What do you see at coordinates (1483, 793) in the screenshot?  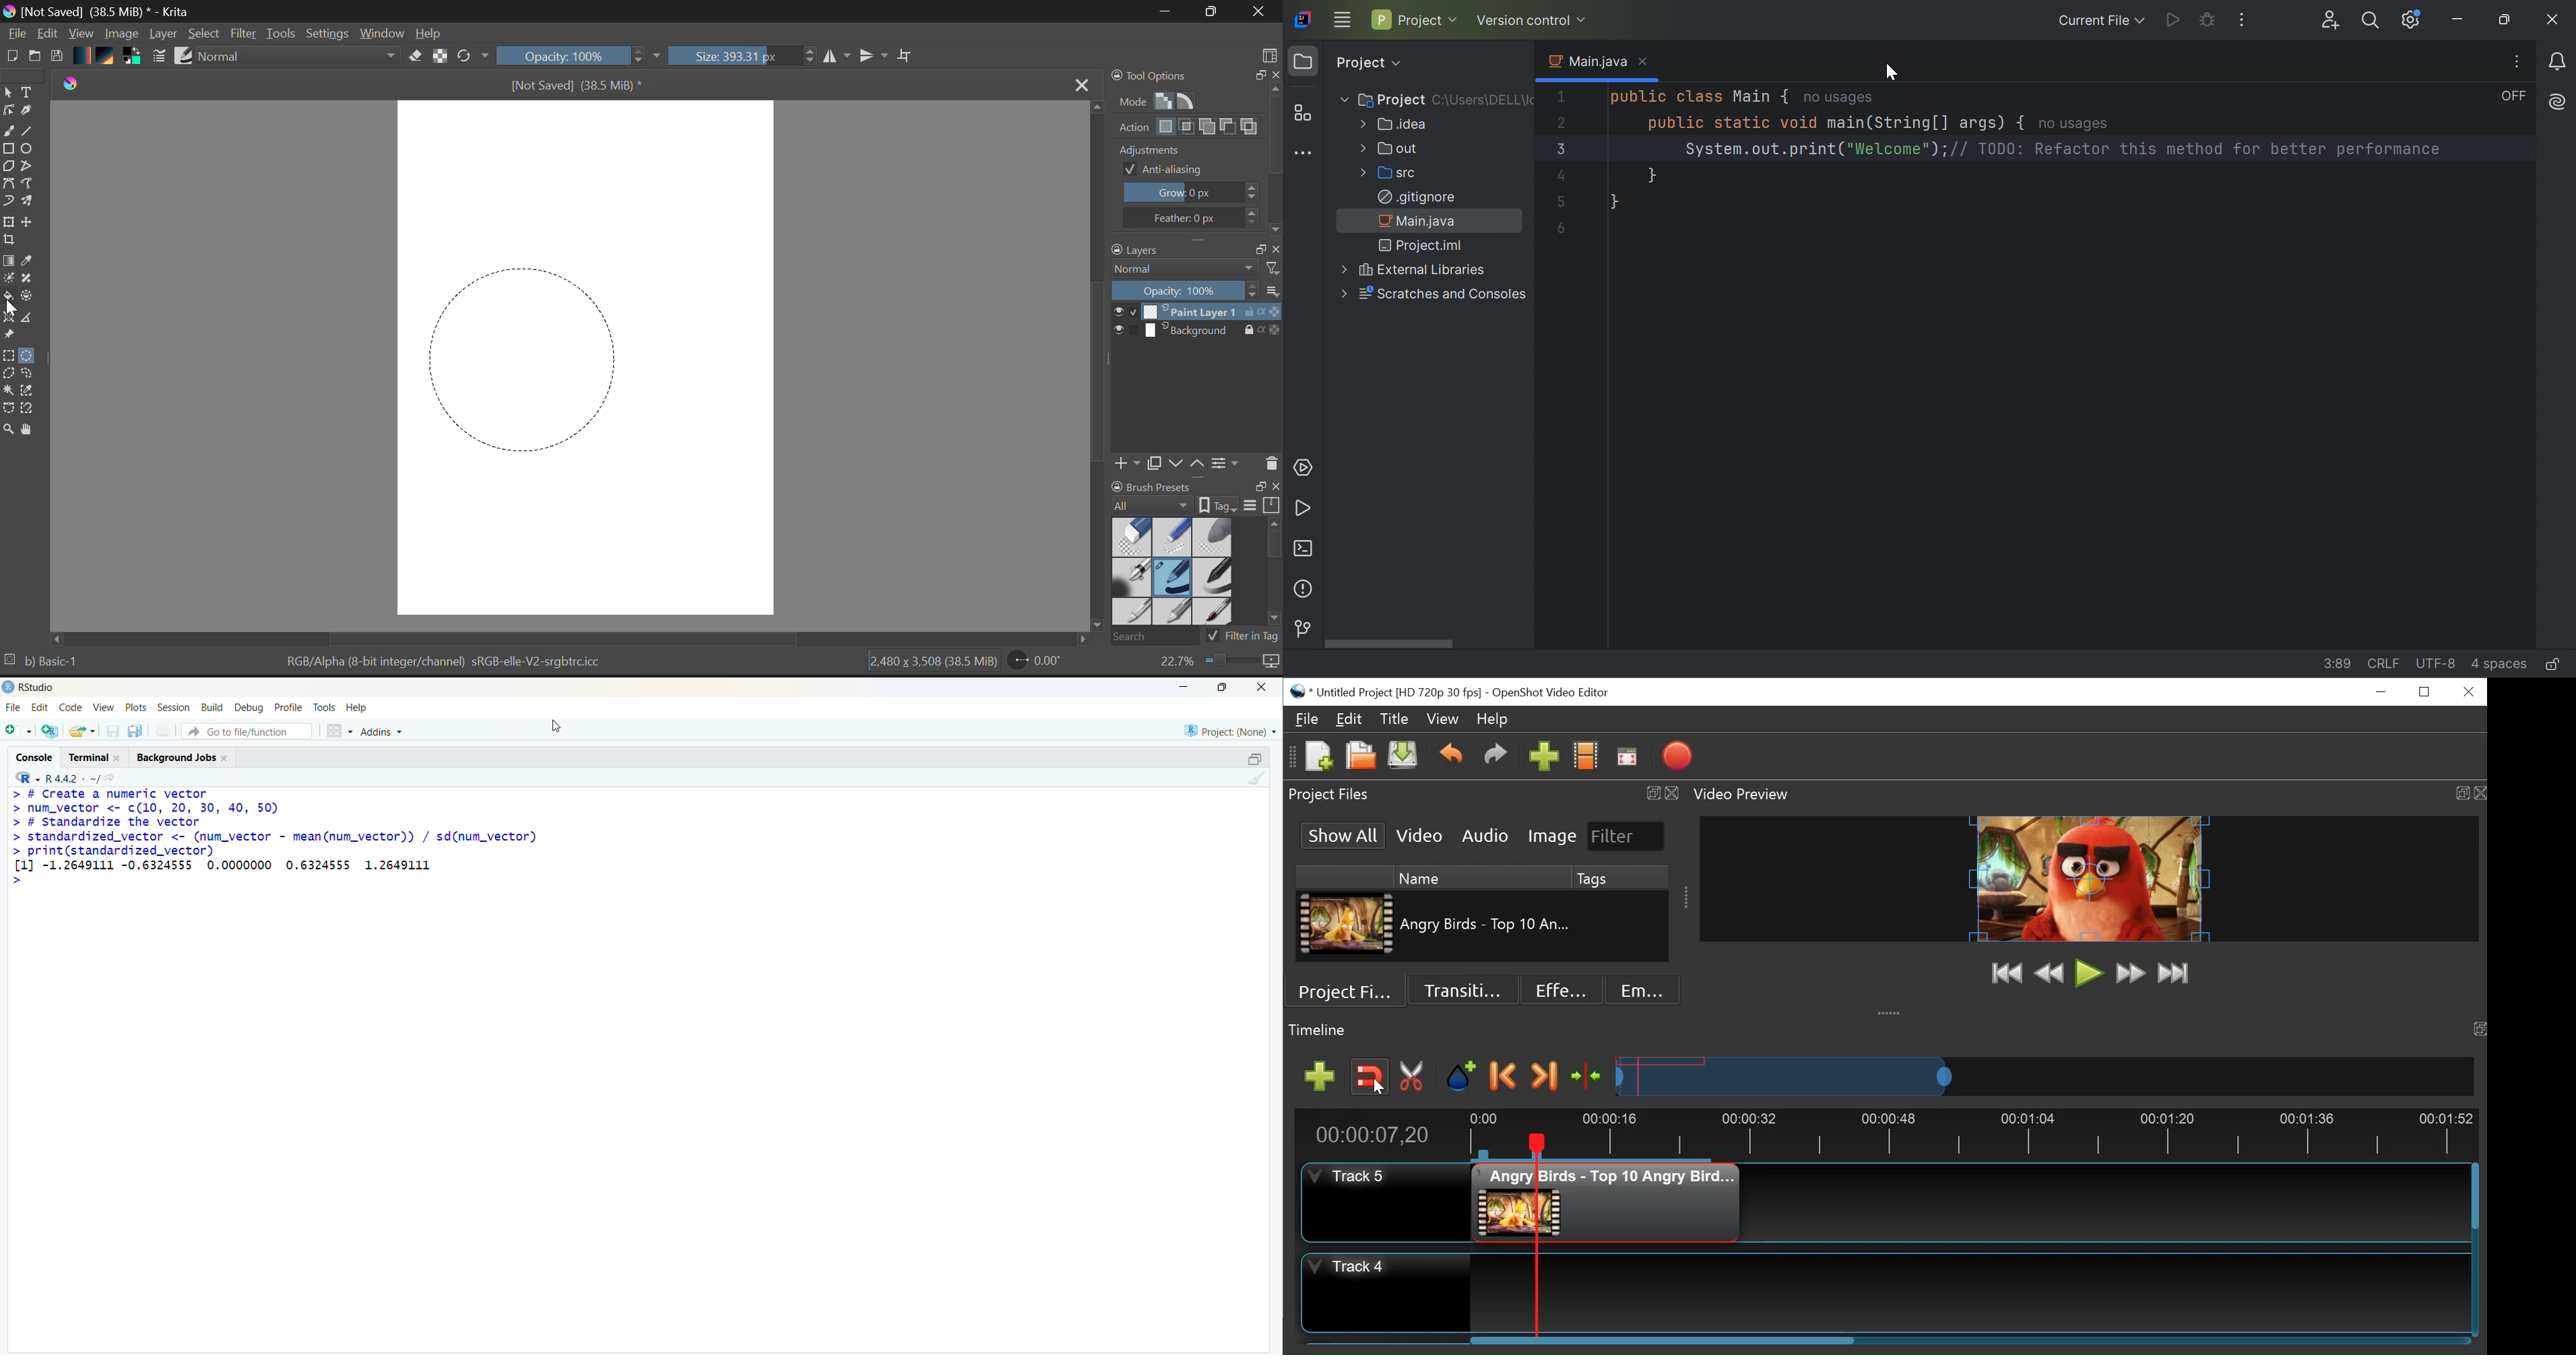 I see `Project Files Panel` at bounding box center [1483, 793].